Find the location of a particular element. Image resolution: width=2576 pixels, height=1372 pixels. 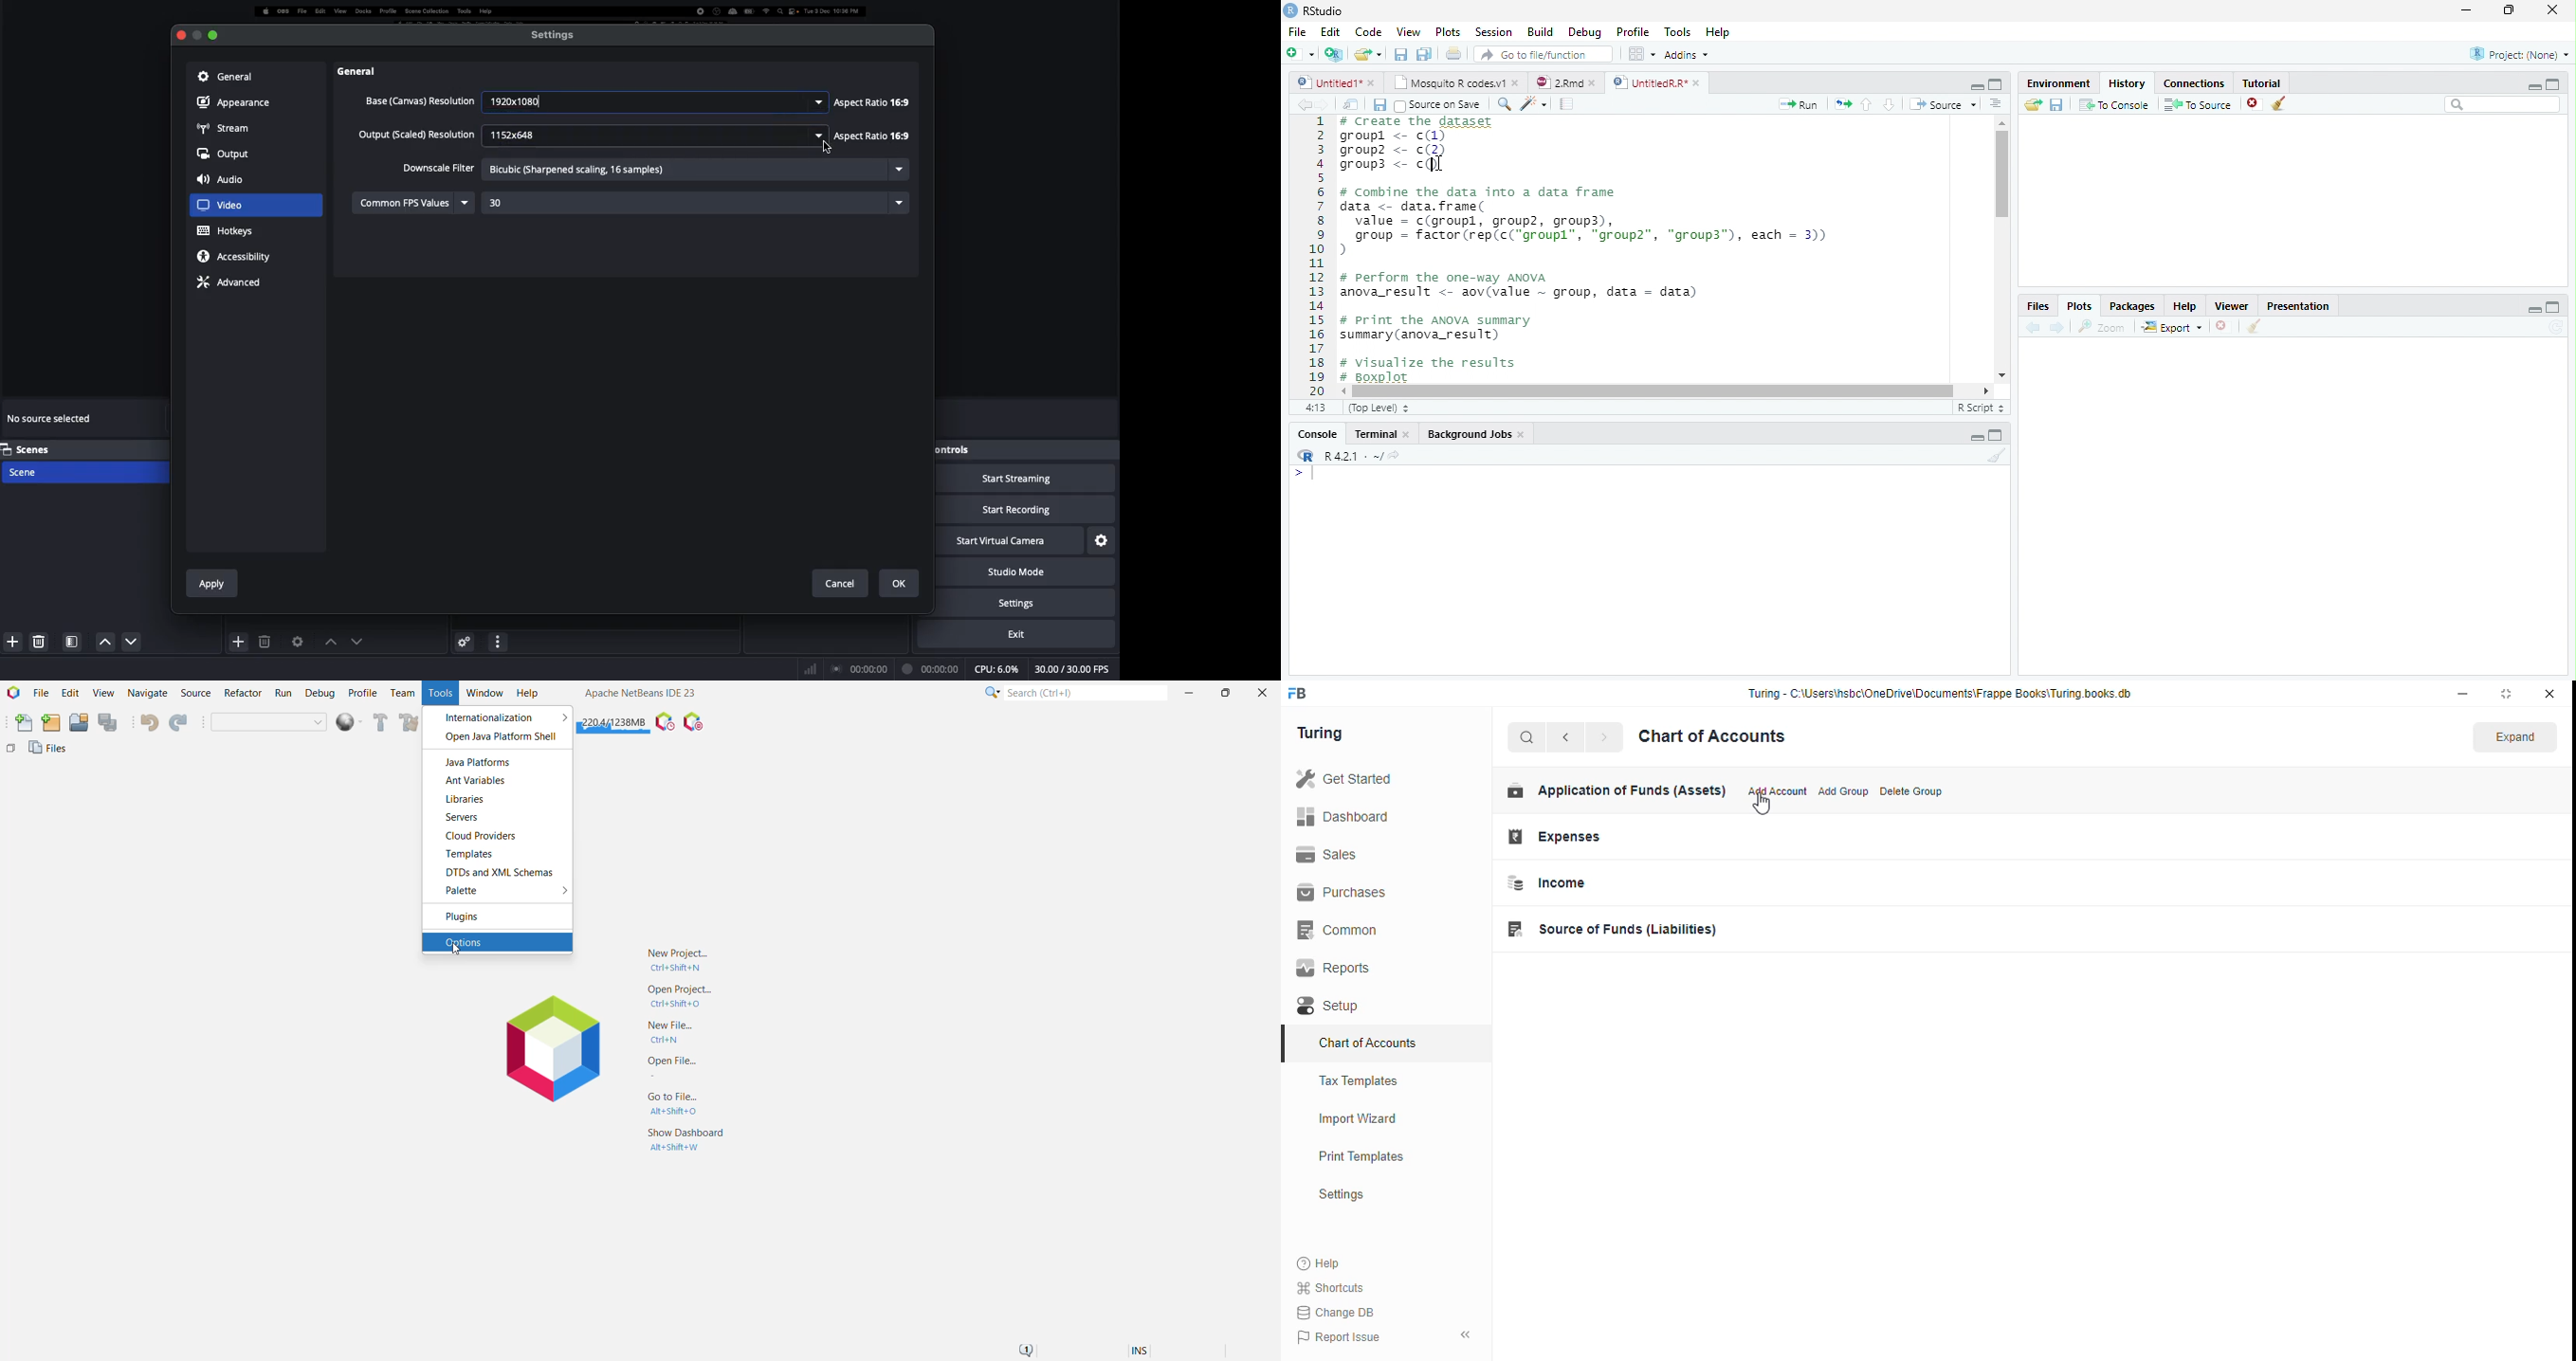

 is located at coordinates (366, 71).